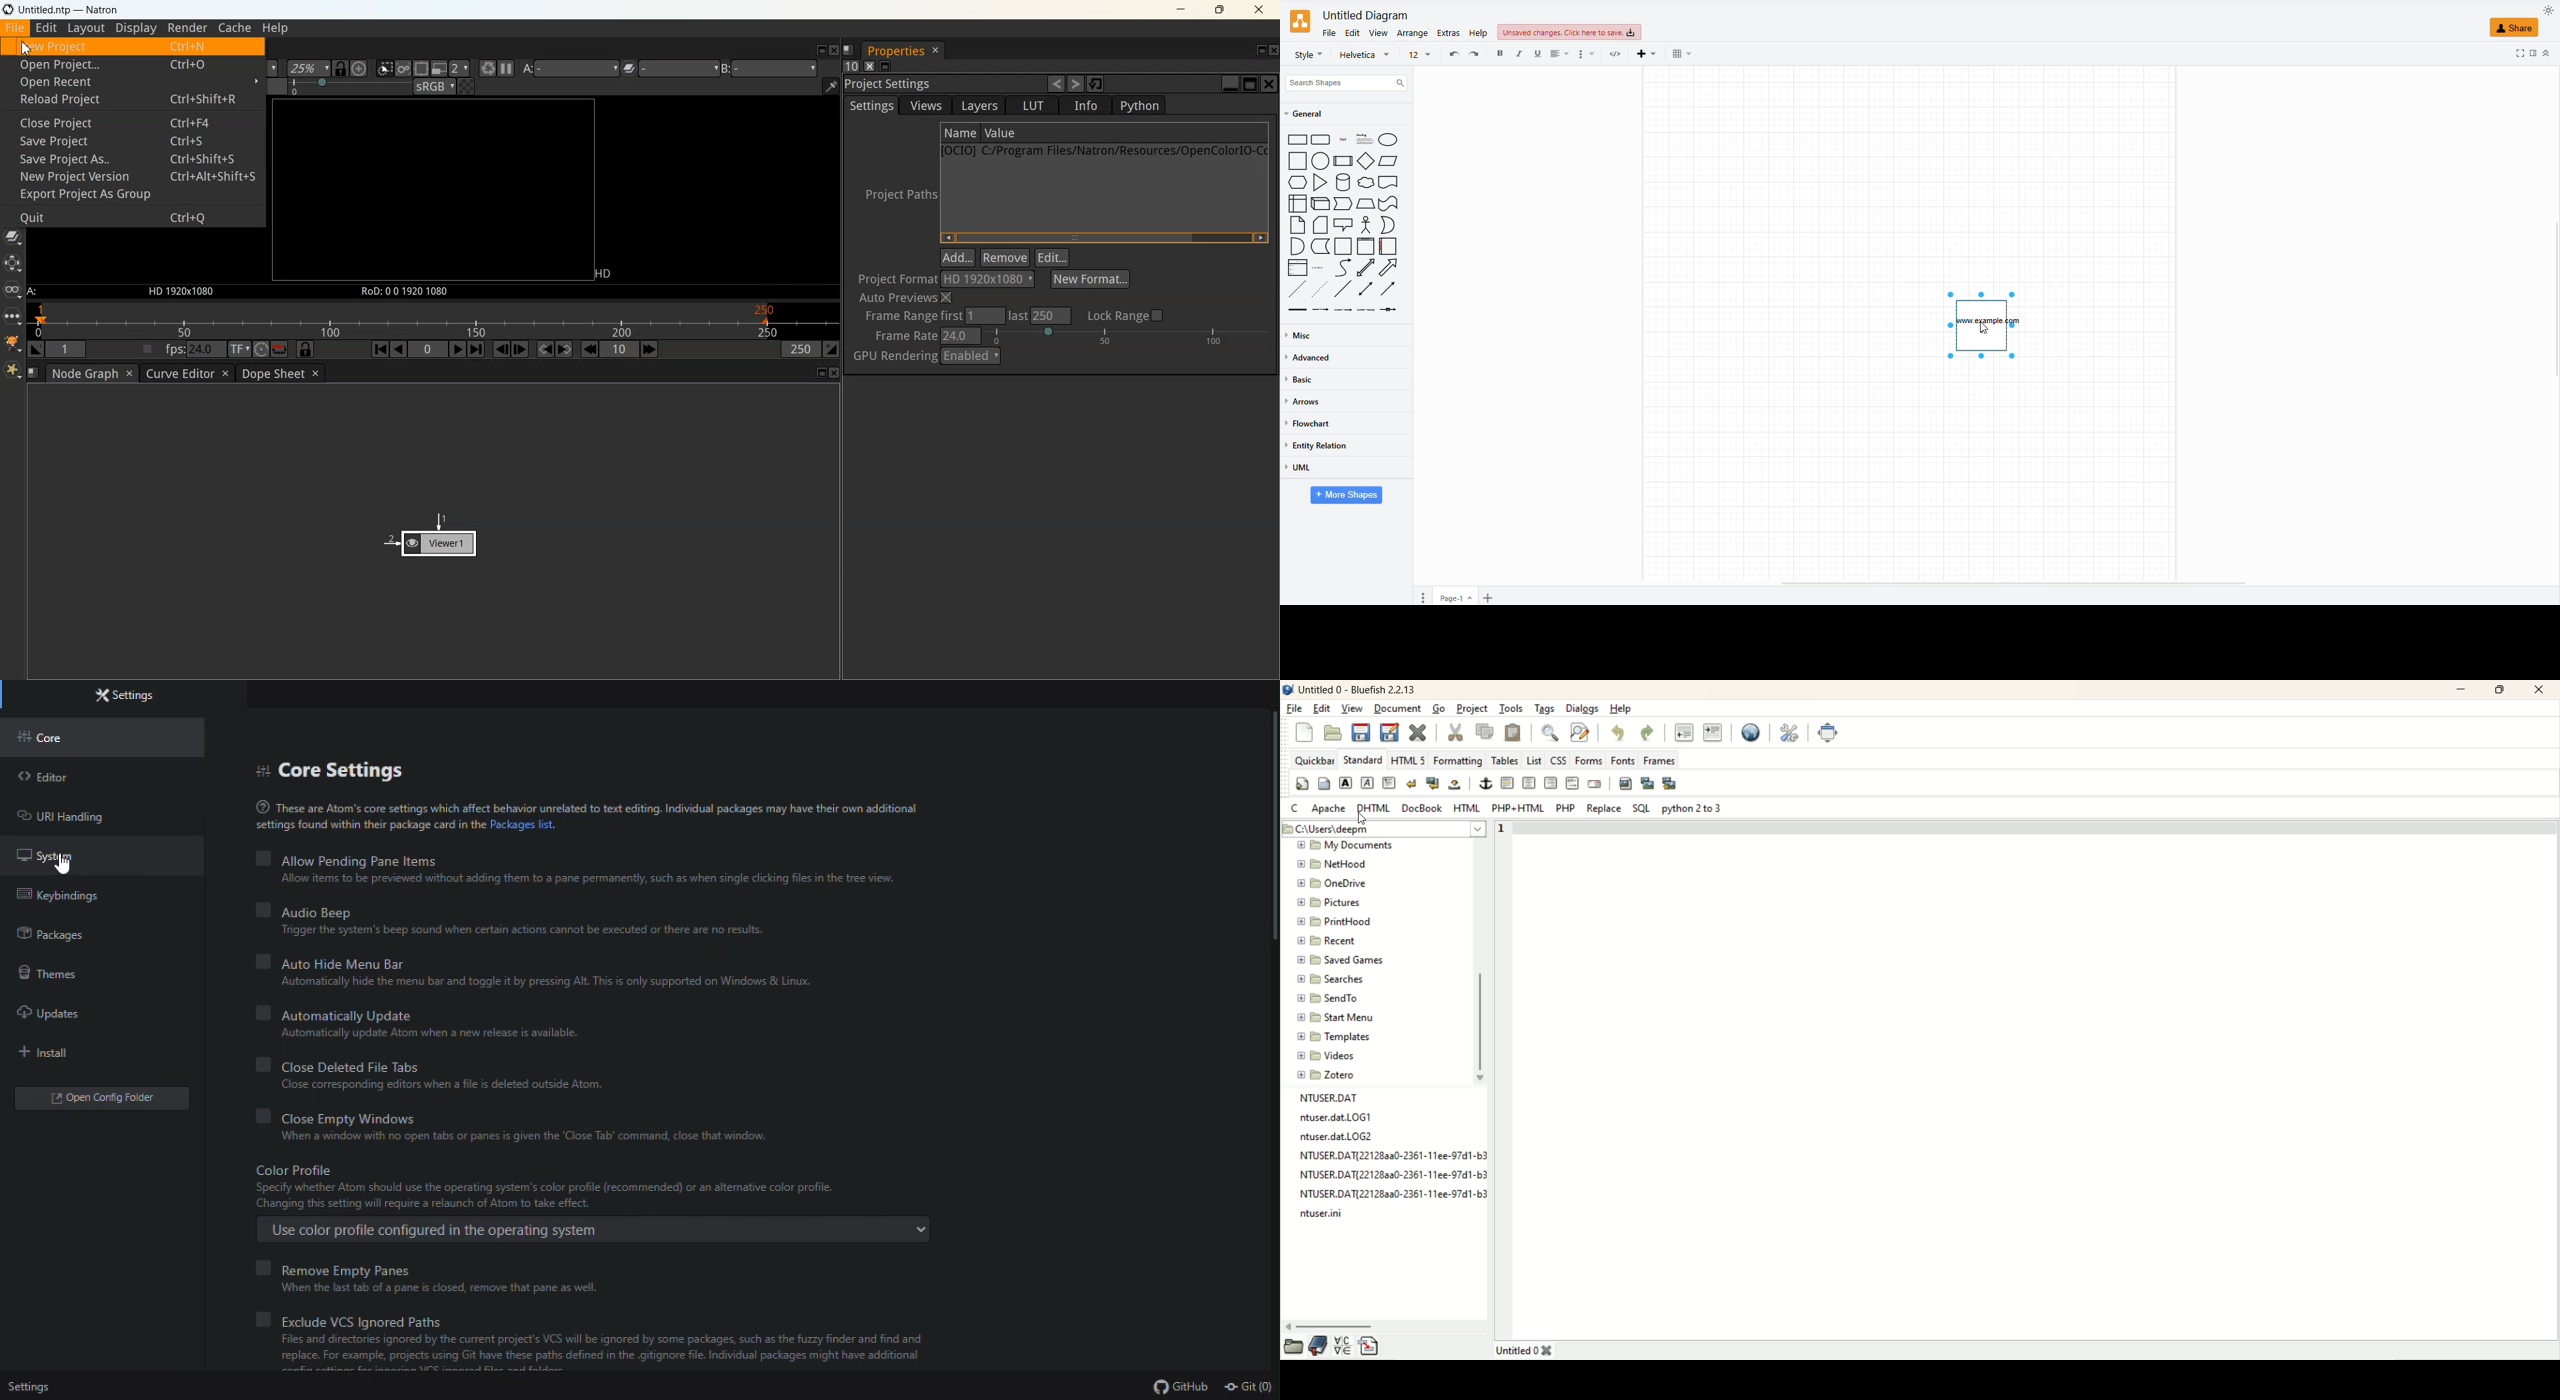  What do you see at coordinates (1341, 1136) in the screenshot?
I see `file` at bounding box center [1341, 1136].